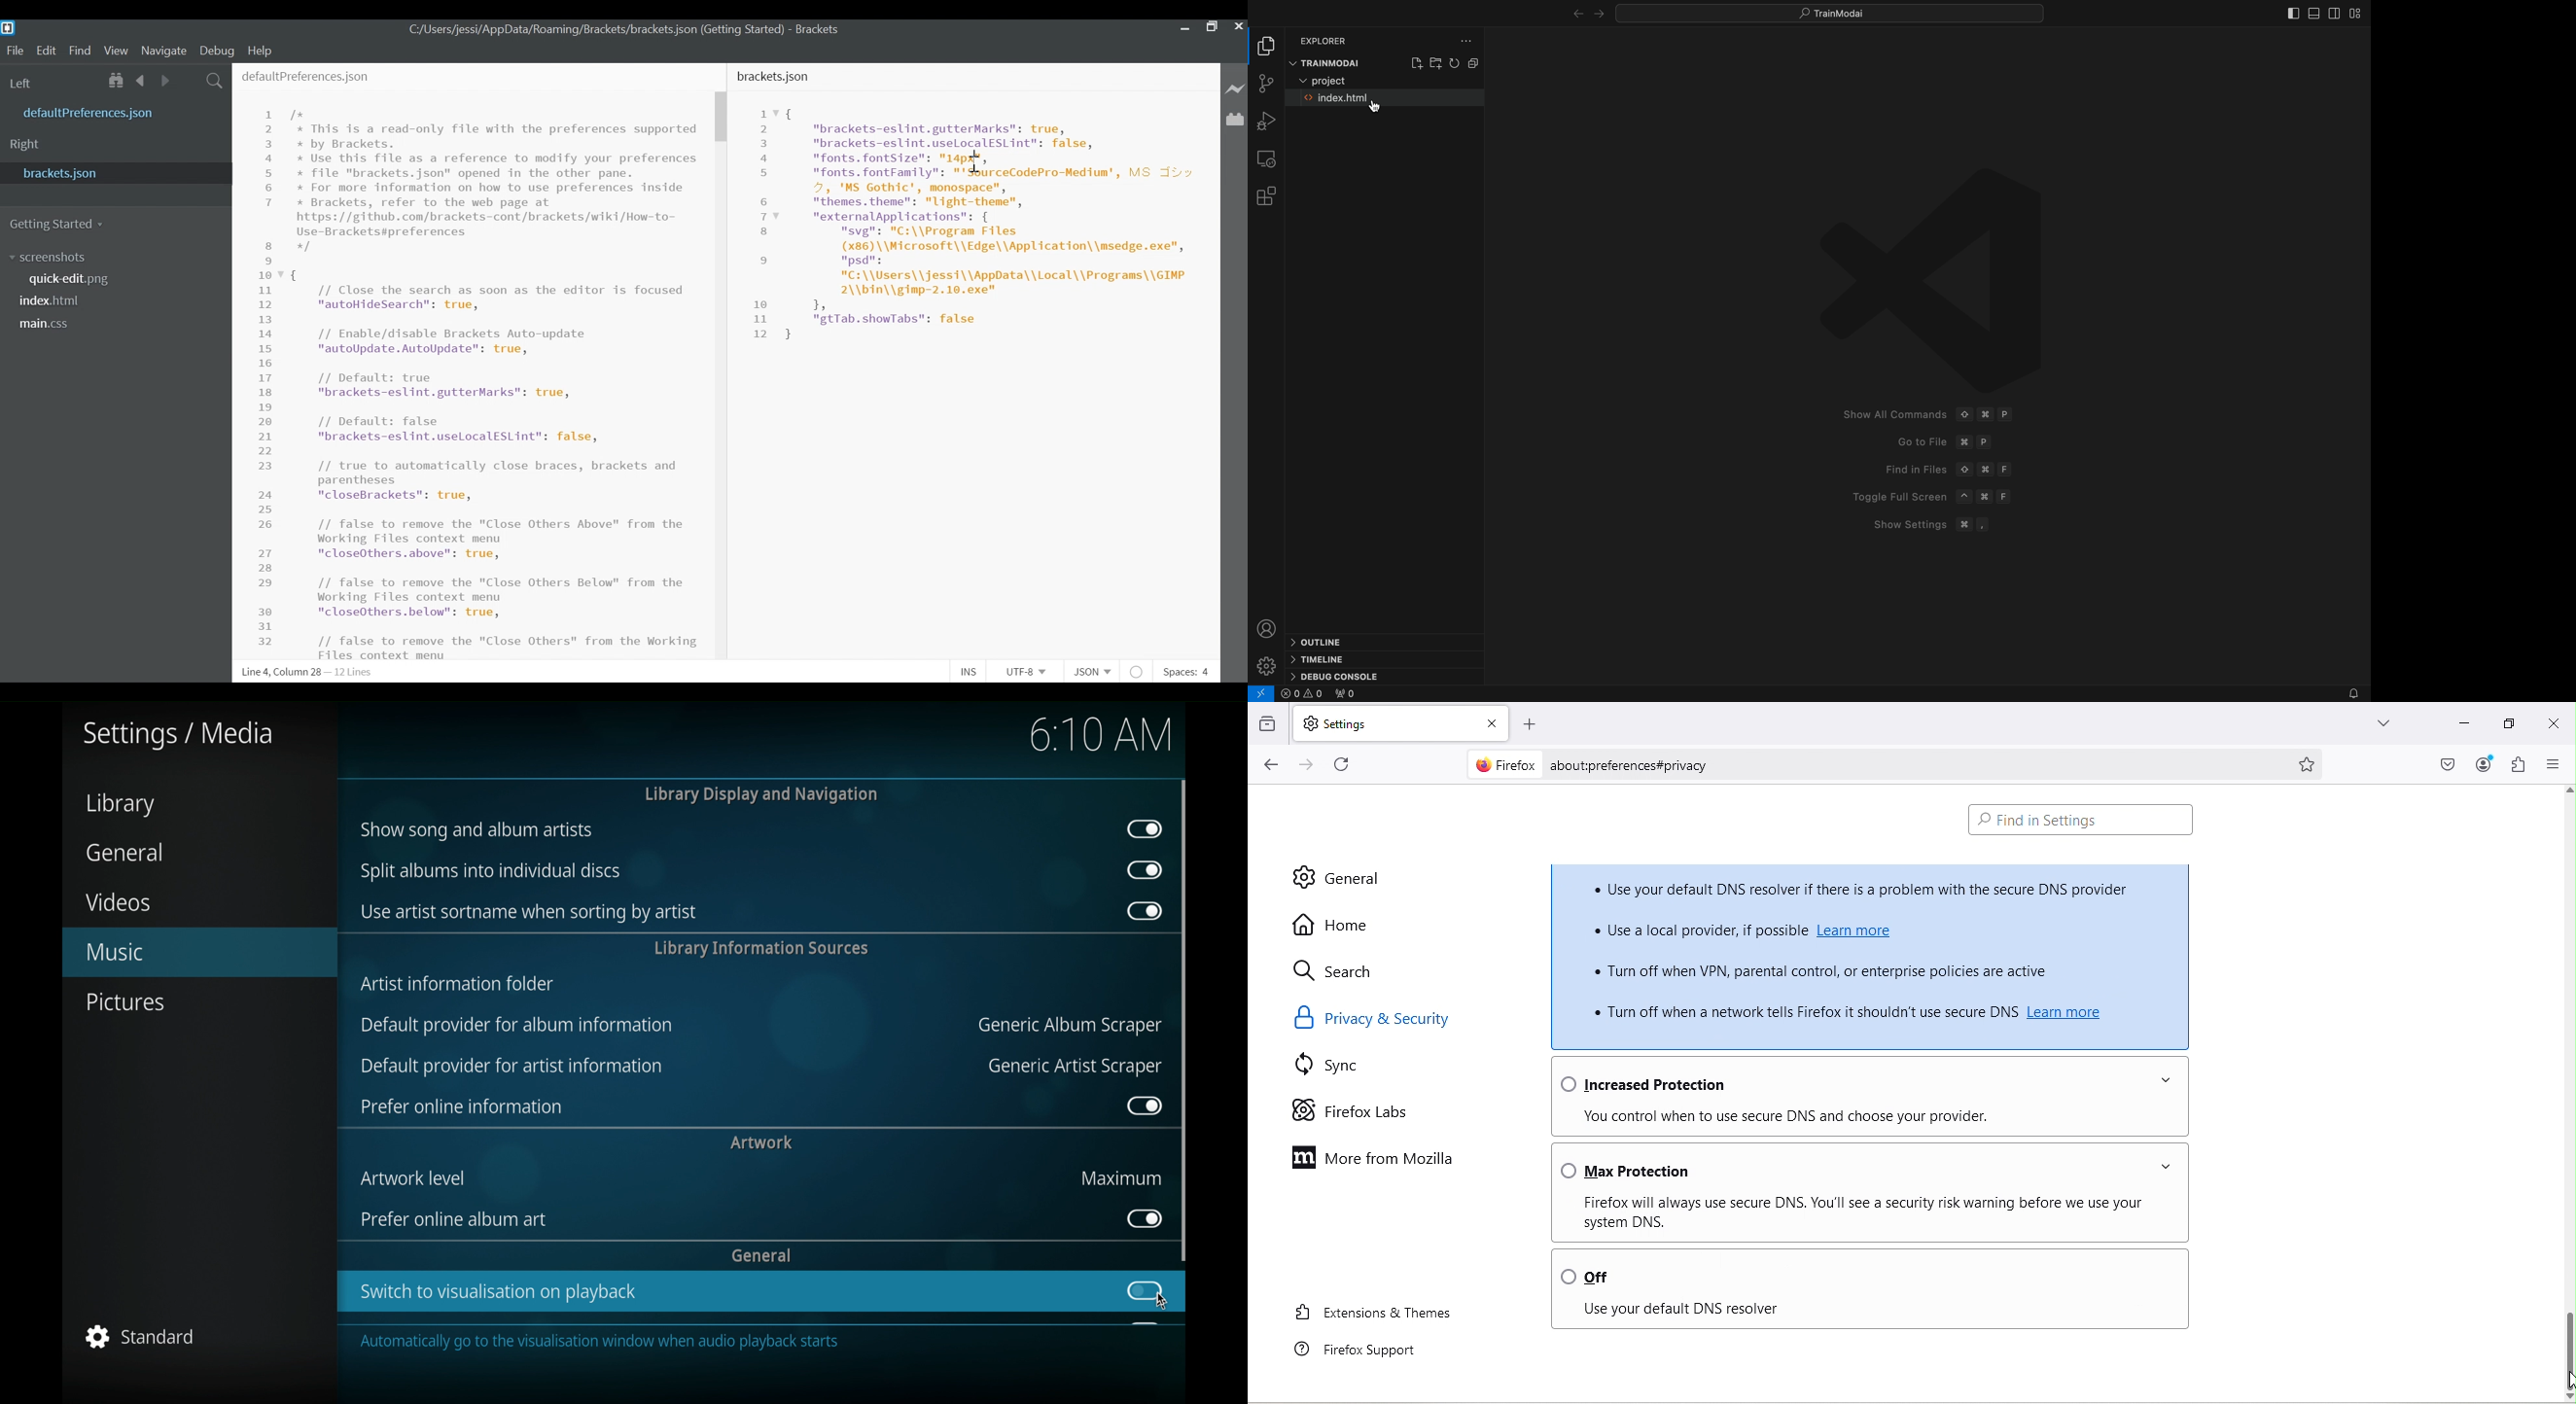 This screenshot has height=1428, width=2576. I want to click on 0, so click(1344, 695).